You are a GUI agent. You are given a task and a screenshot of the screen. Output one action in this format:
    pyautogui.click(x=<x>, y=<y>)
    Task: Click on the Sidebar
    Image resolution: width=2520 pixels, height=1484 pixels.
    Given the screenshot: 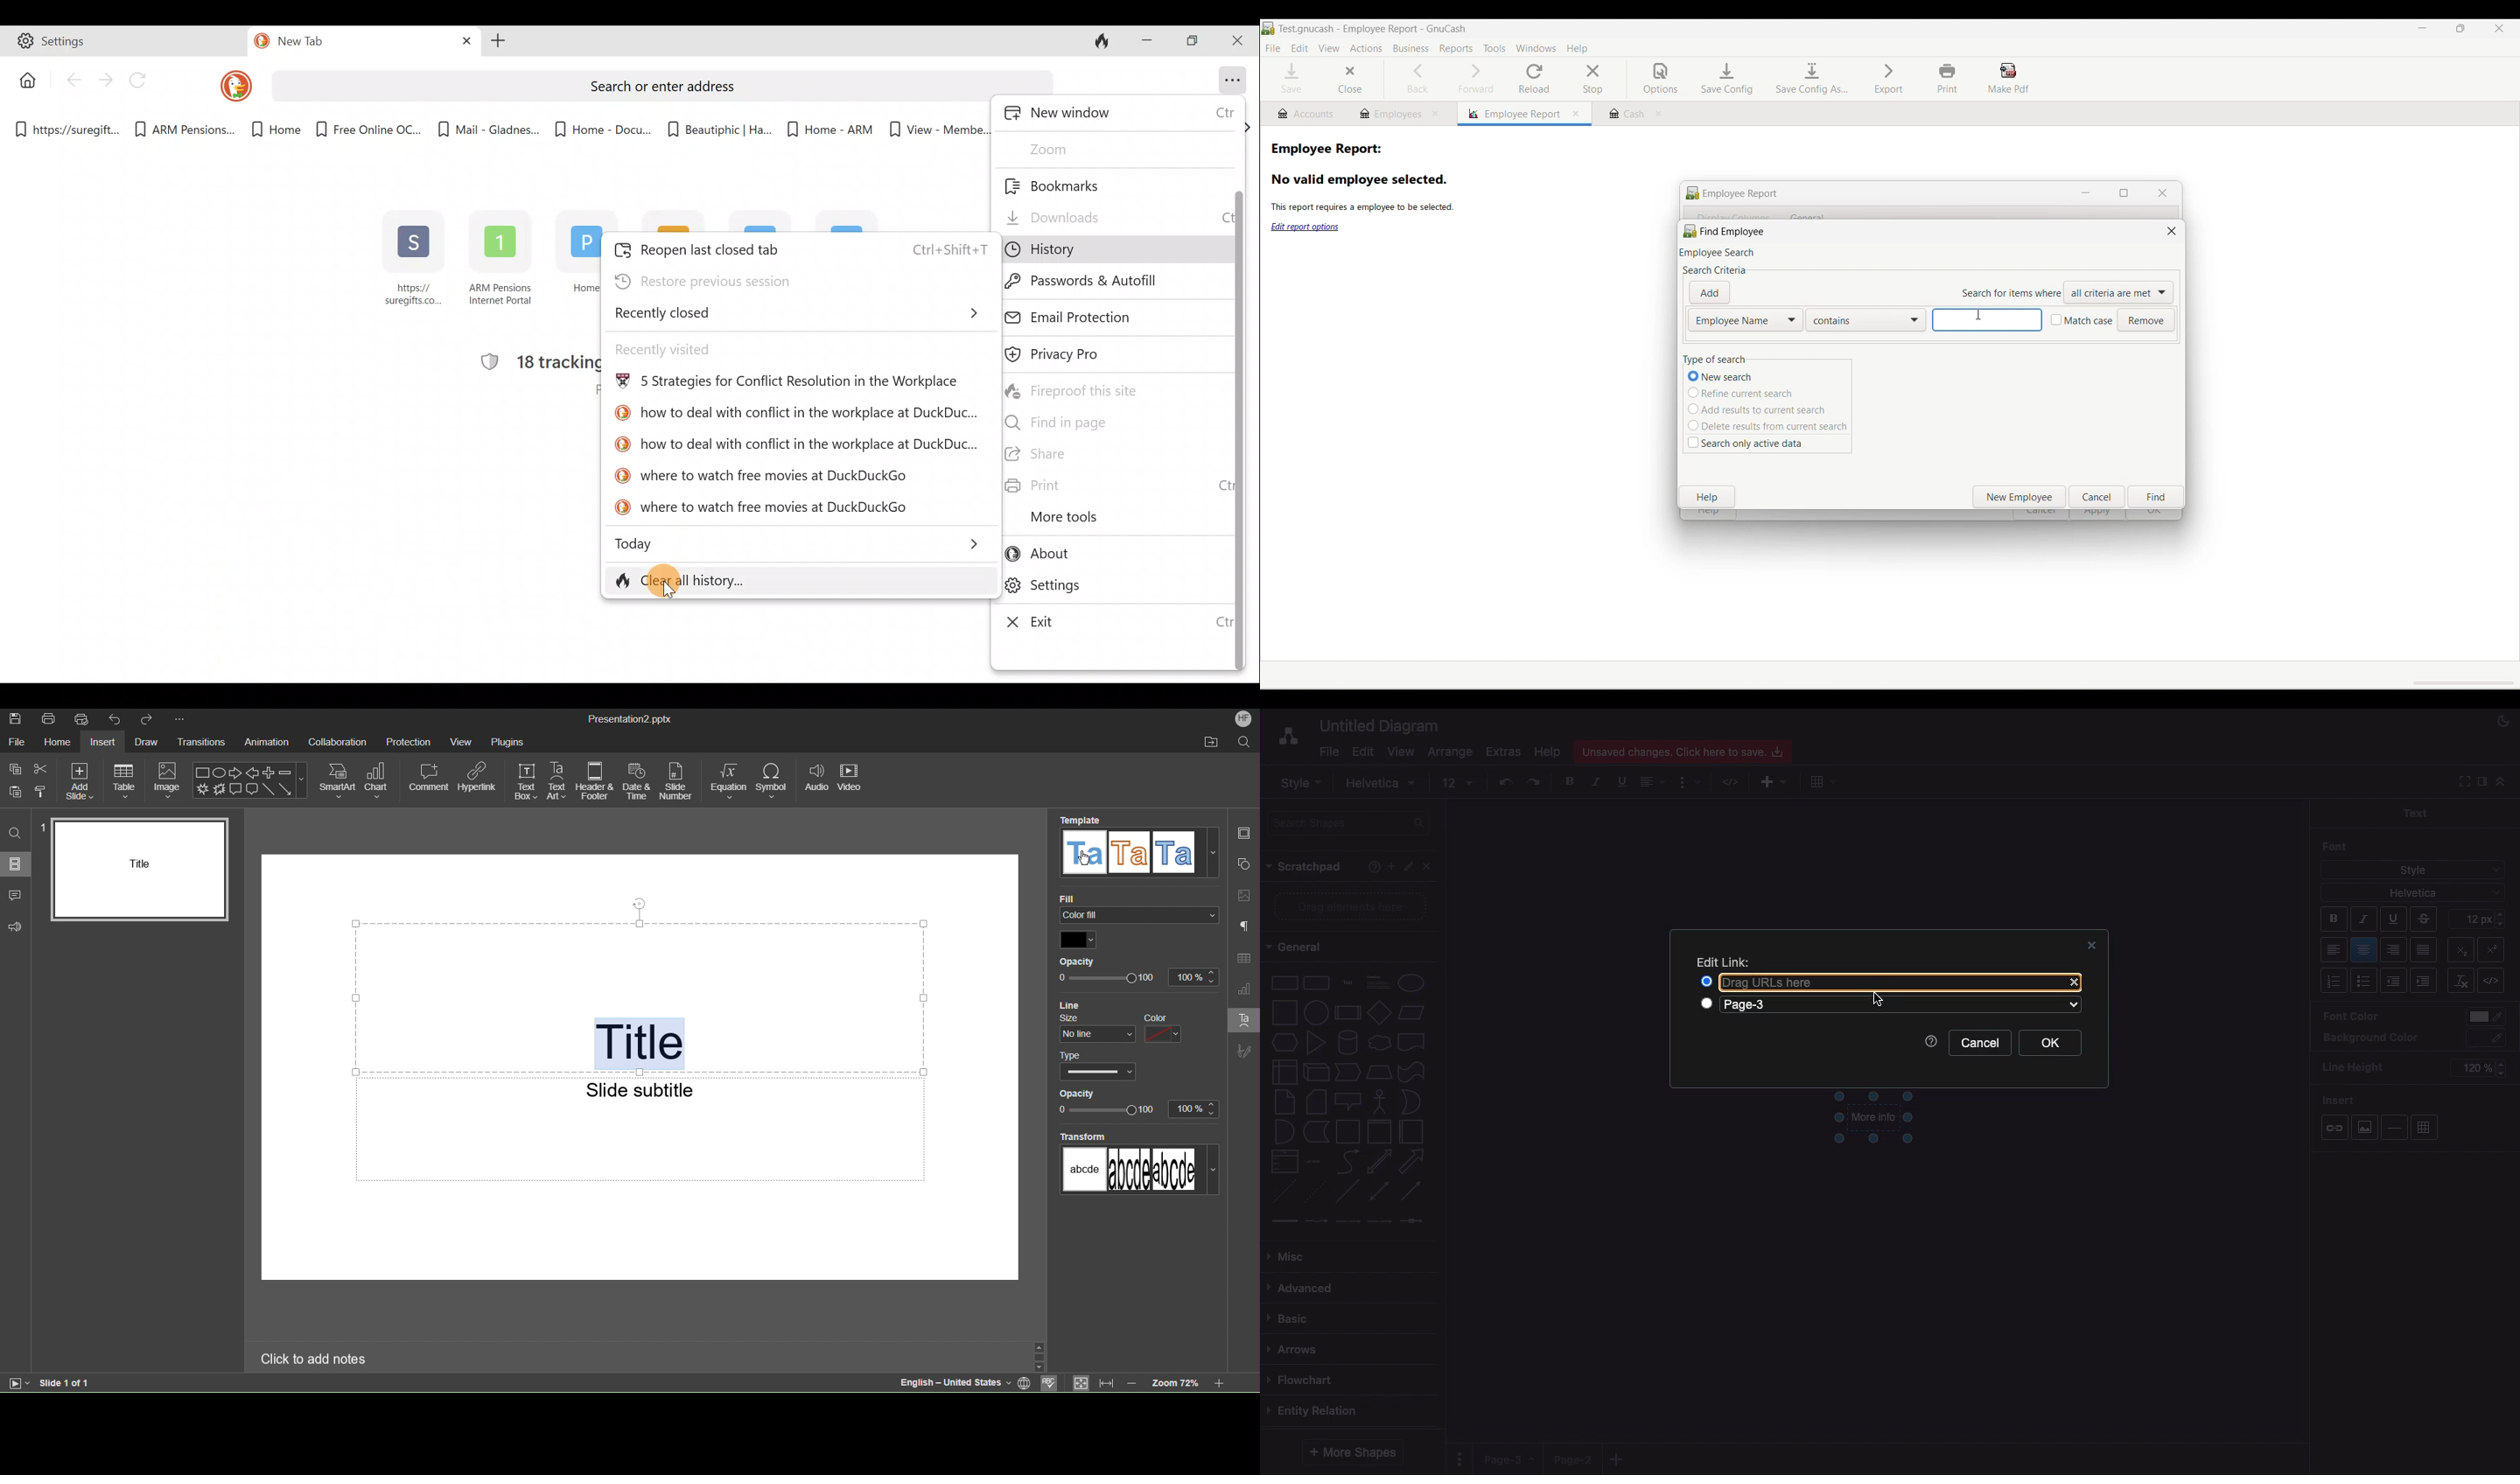 What is the action you would take?
    pyautogui.click(x=2481, y=782)
    